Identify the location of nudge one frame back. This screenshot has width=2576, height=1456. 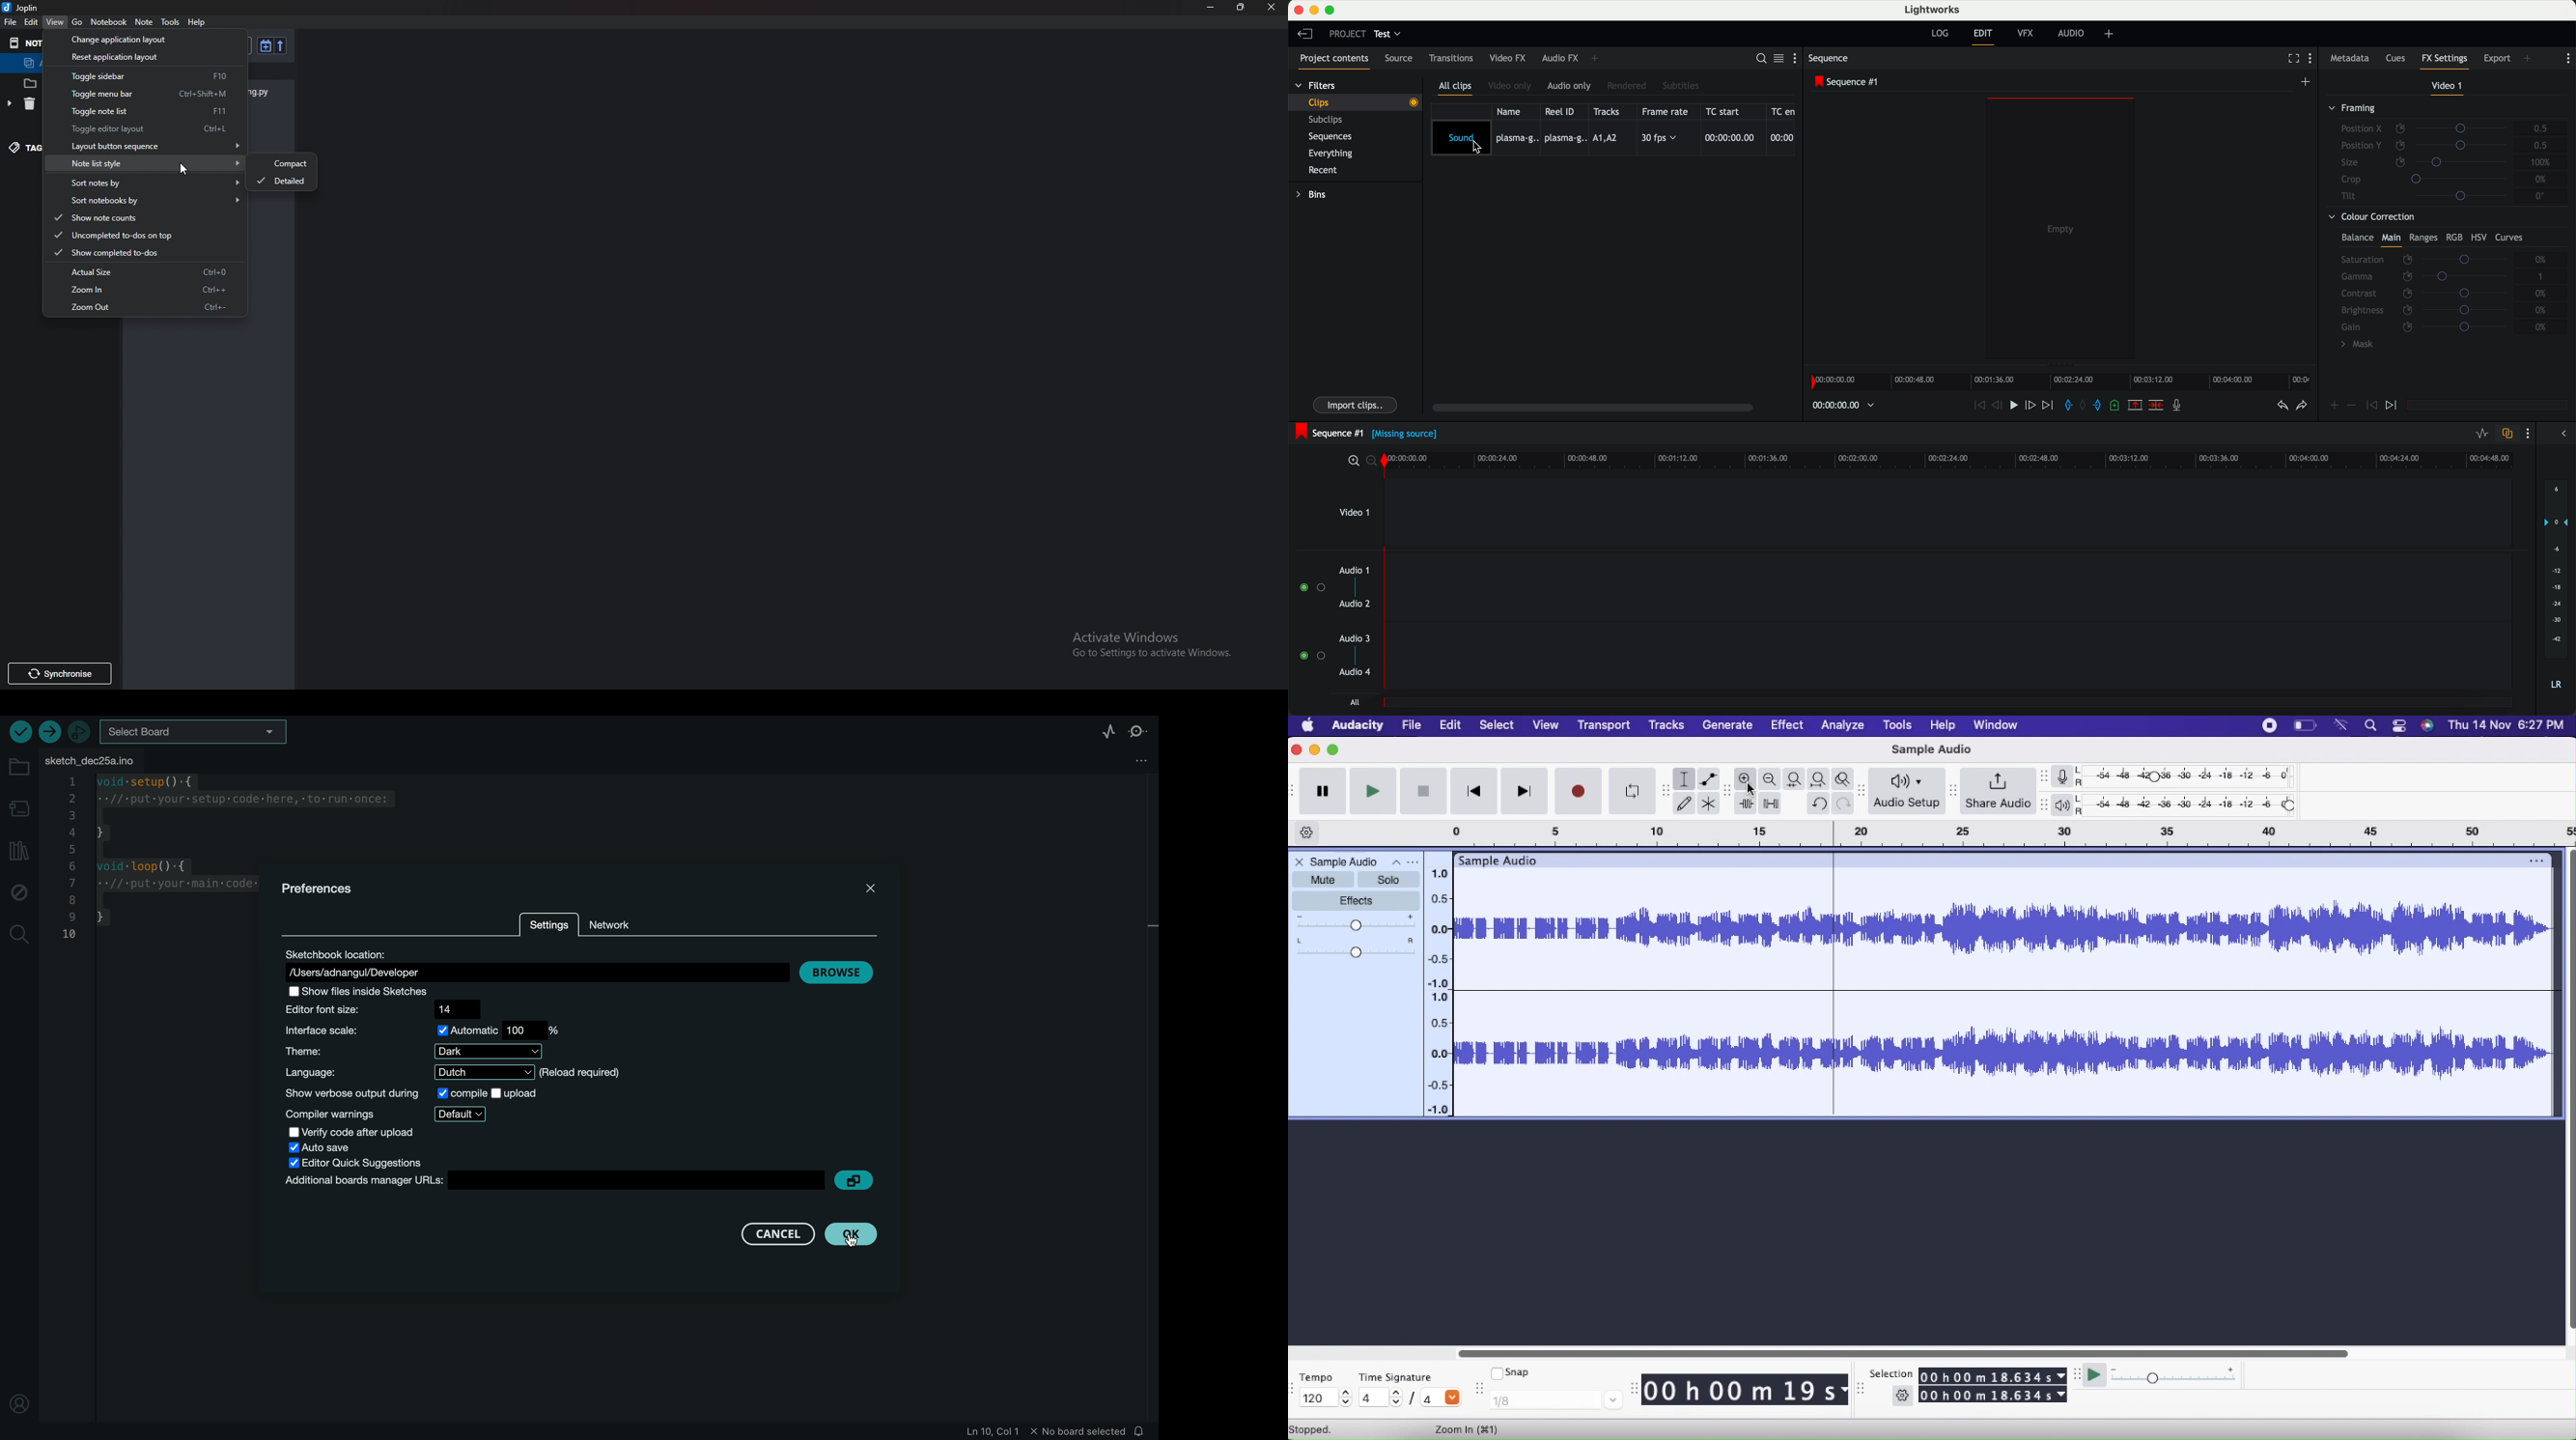
(1999, 406).